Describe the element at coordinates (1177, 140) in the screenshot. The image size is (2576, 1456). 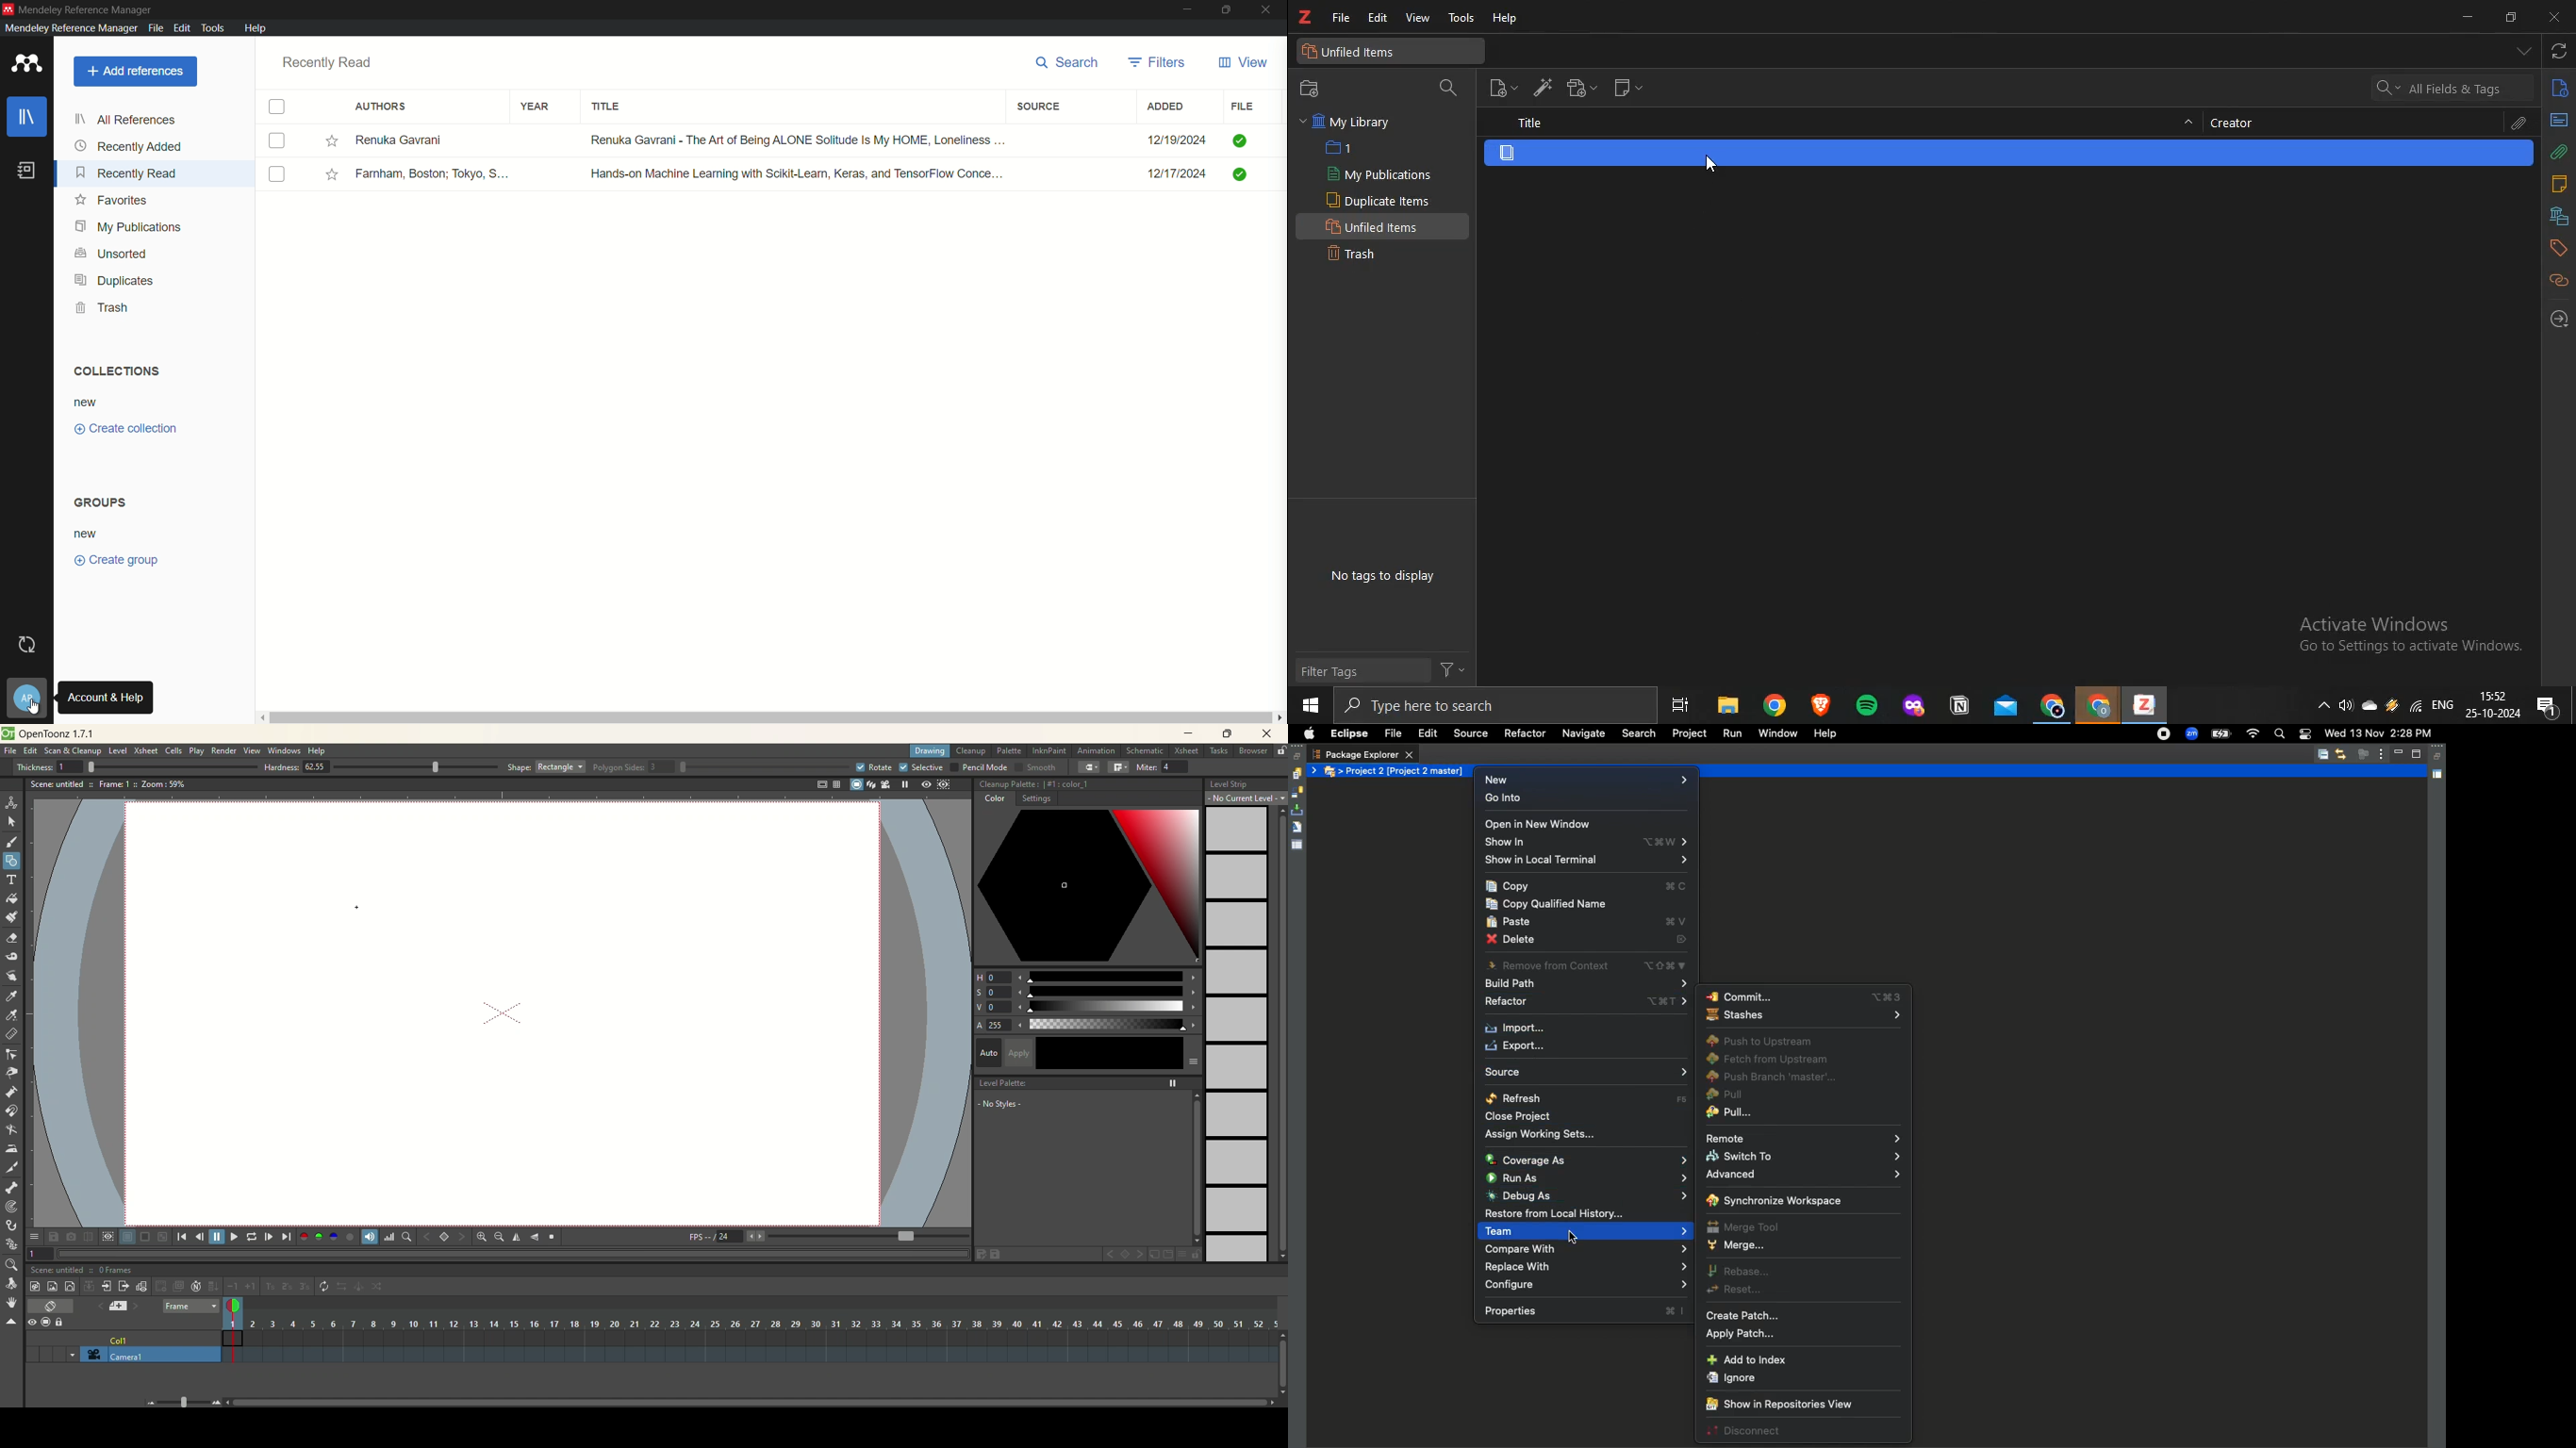
I see `12/19/2024` at that location.